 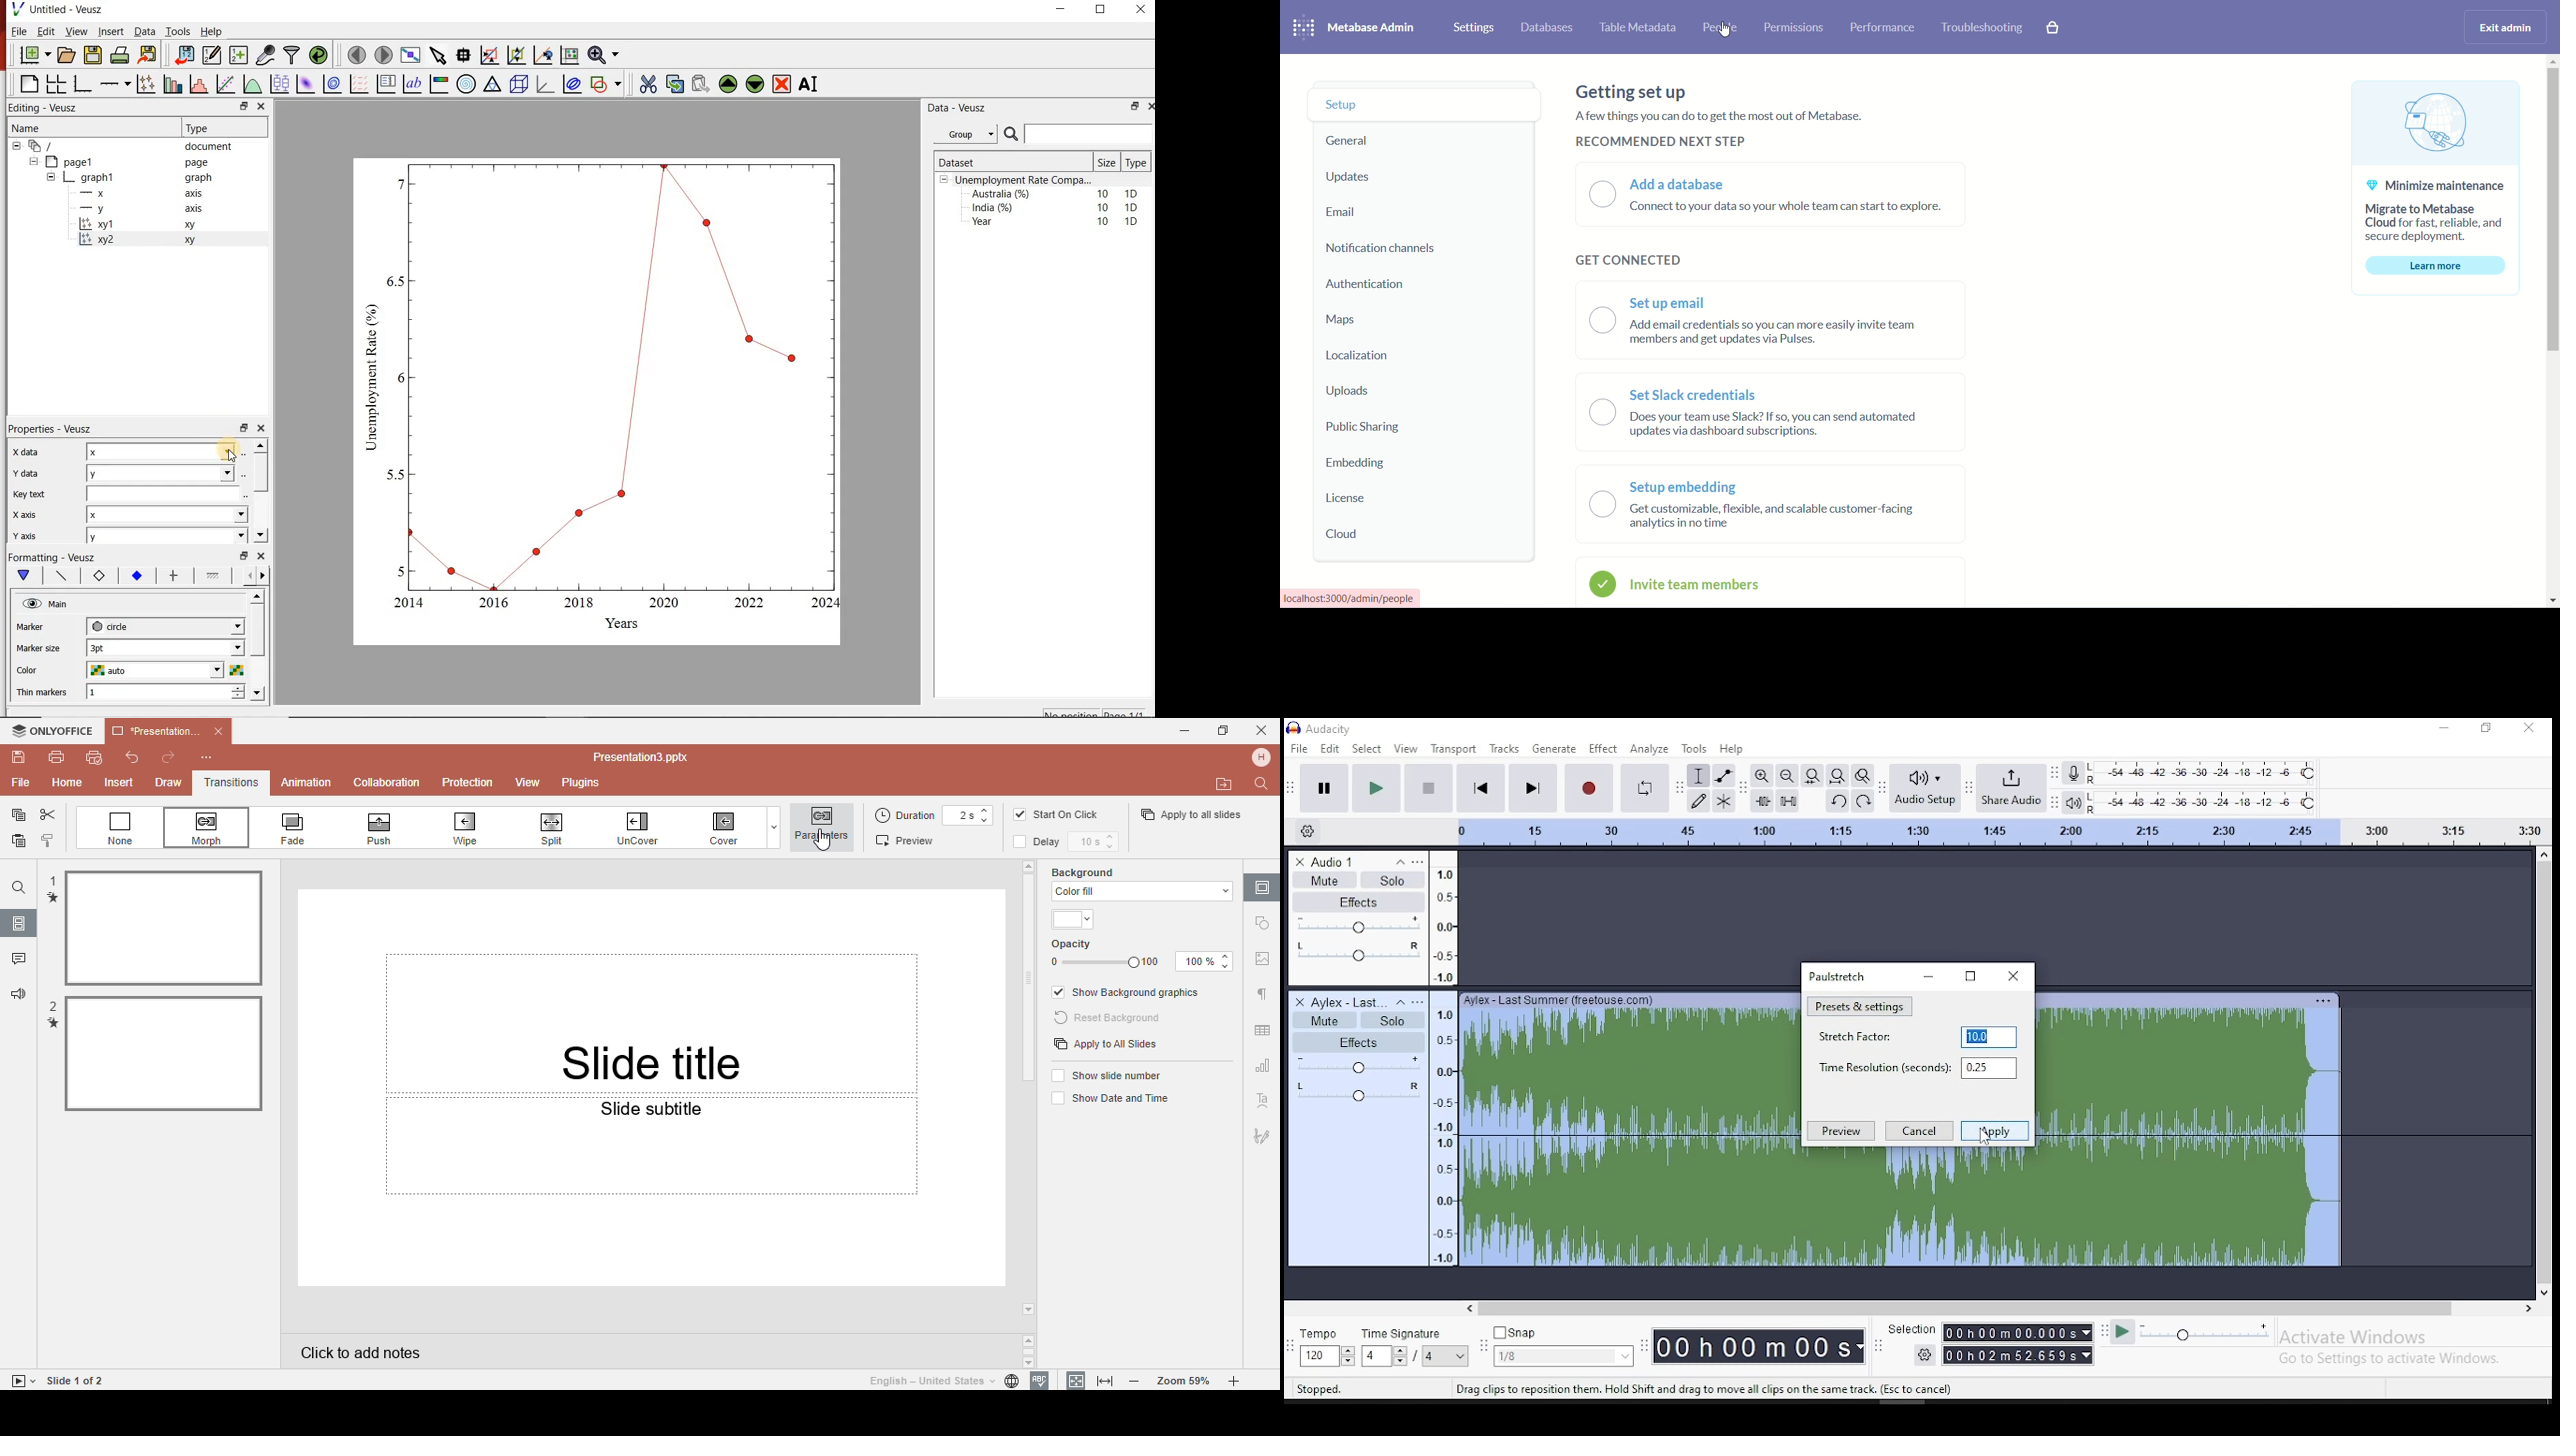 I want to click on Fit to width, so click(x=1107, y=1382).